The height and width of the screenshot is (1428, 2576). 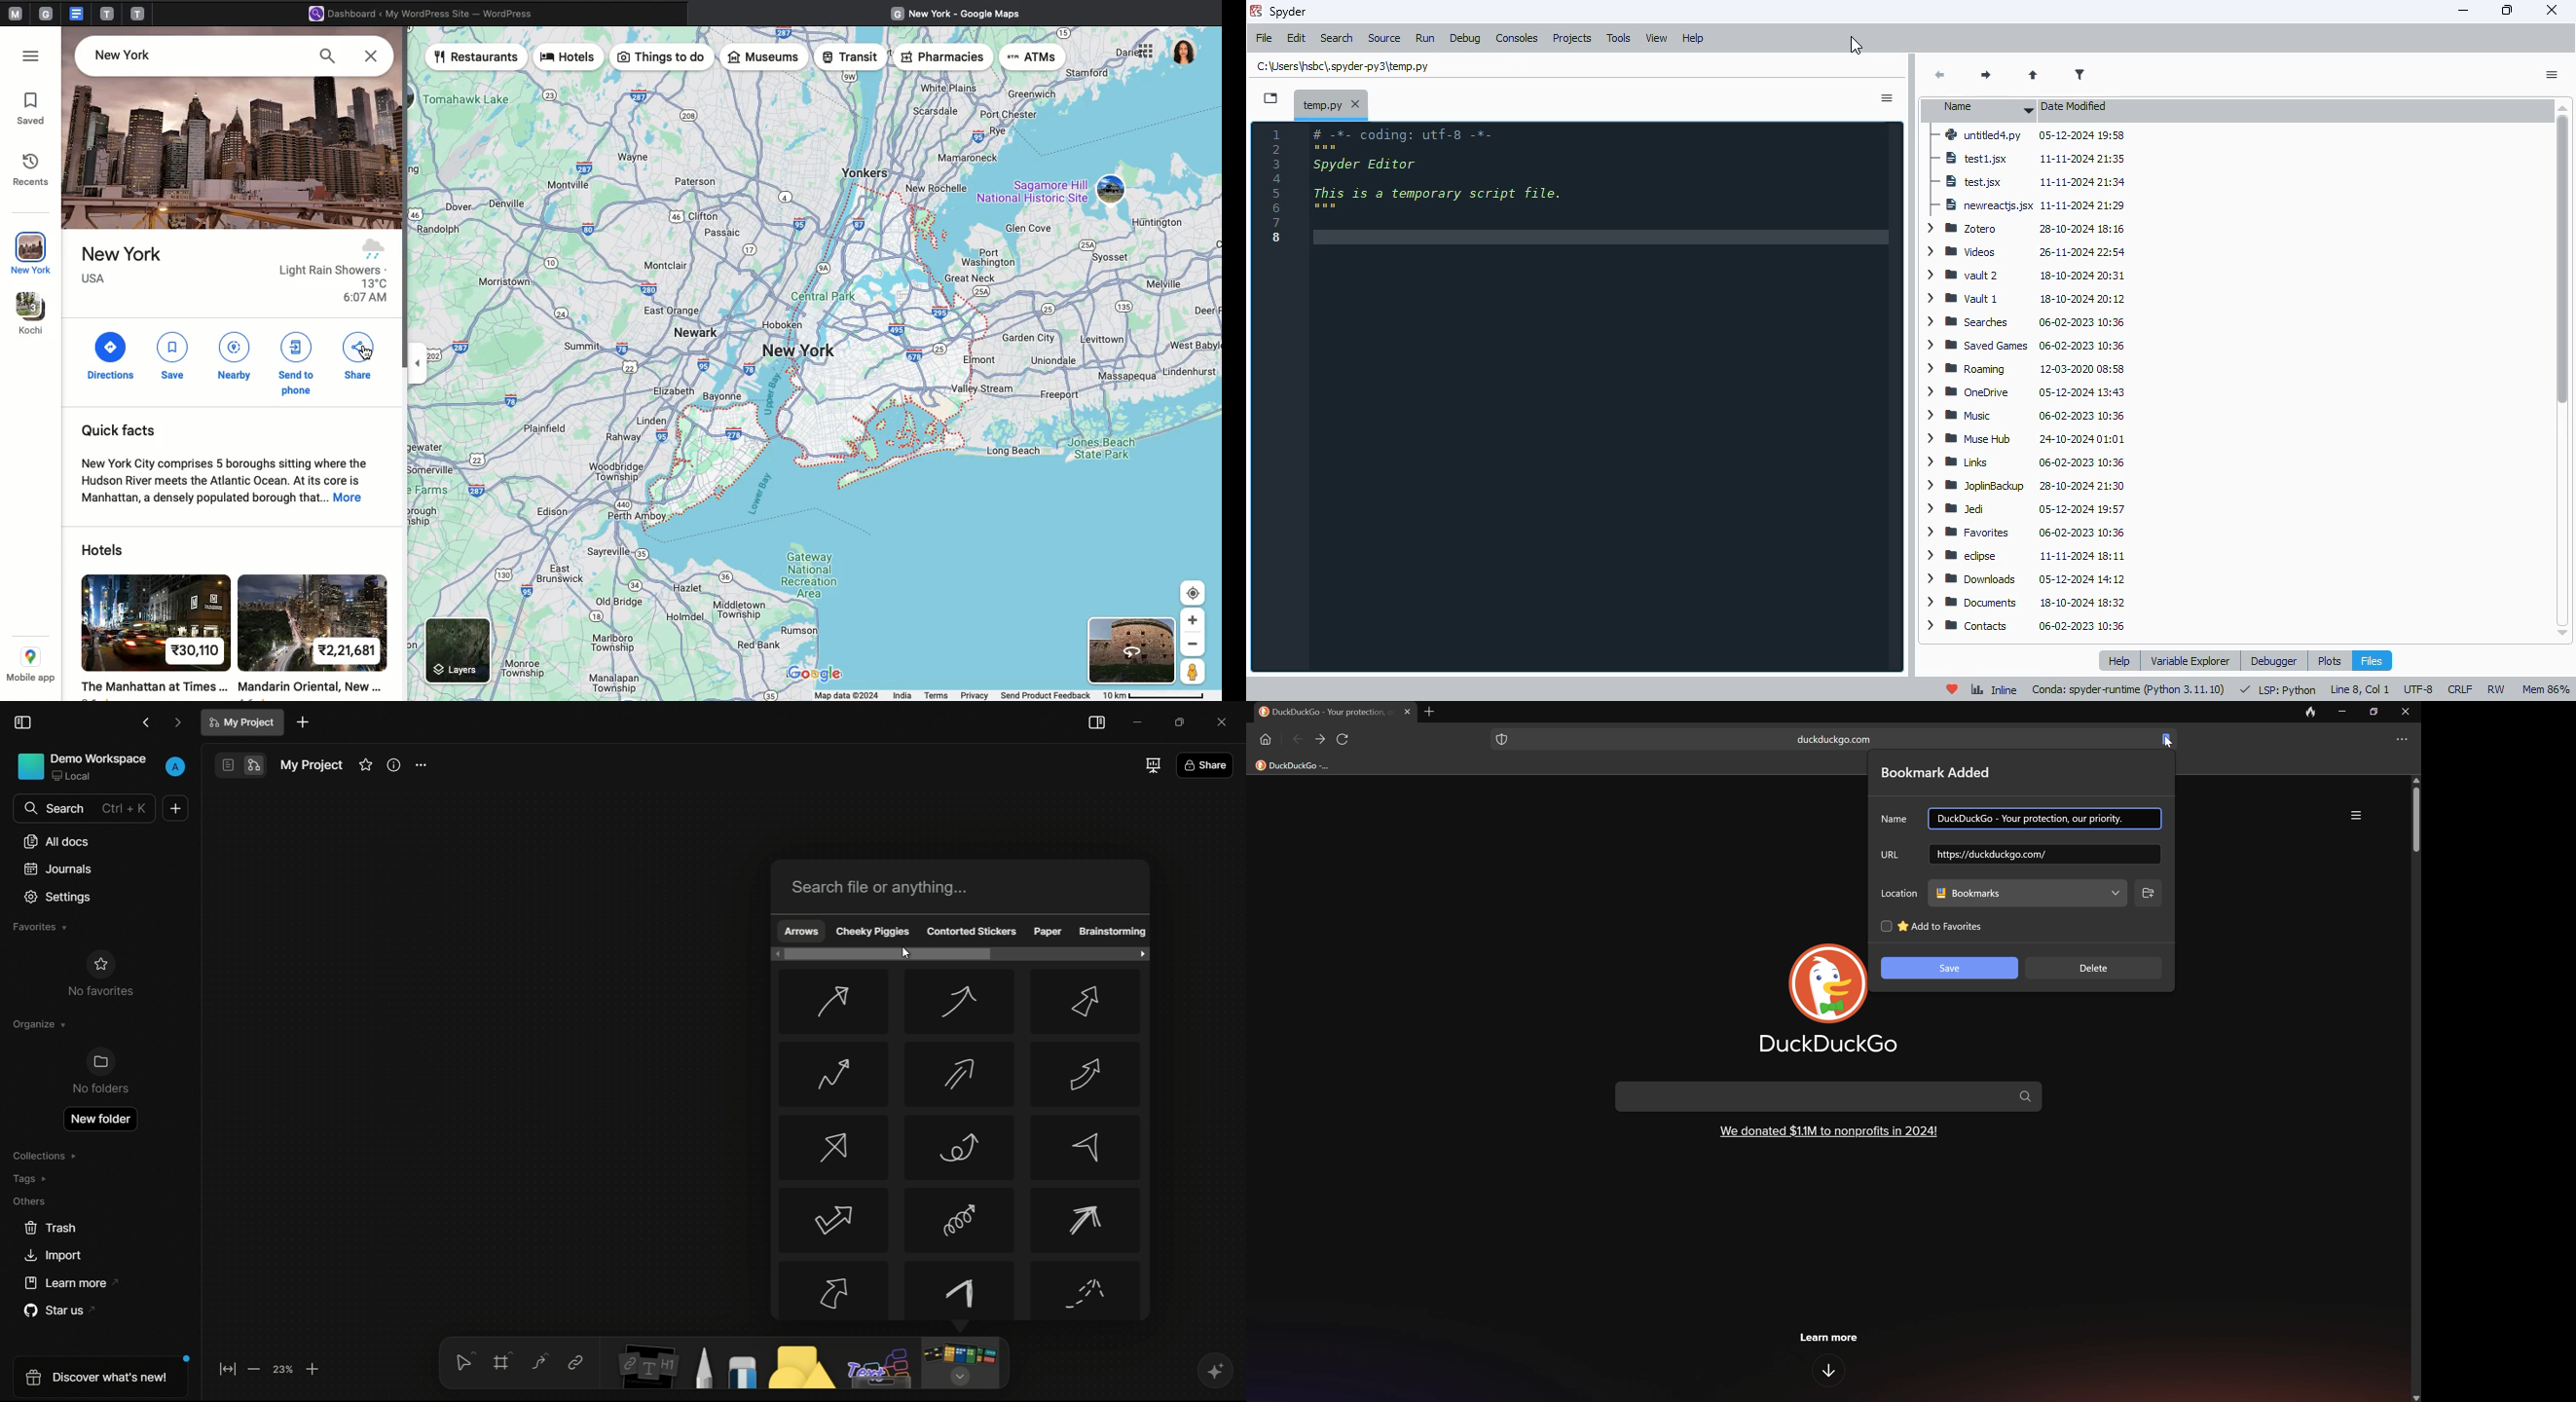 I want to click on help spyder!, so click(x=1953, y=690).